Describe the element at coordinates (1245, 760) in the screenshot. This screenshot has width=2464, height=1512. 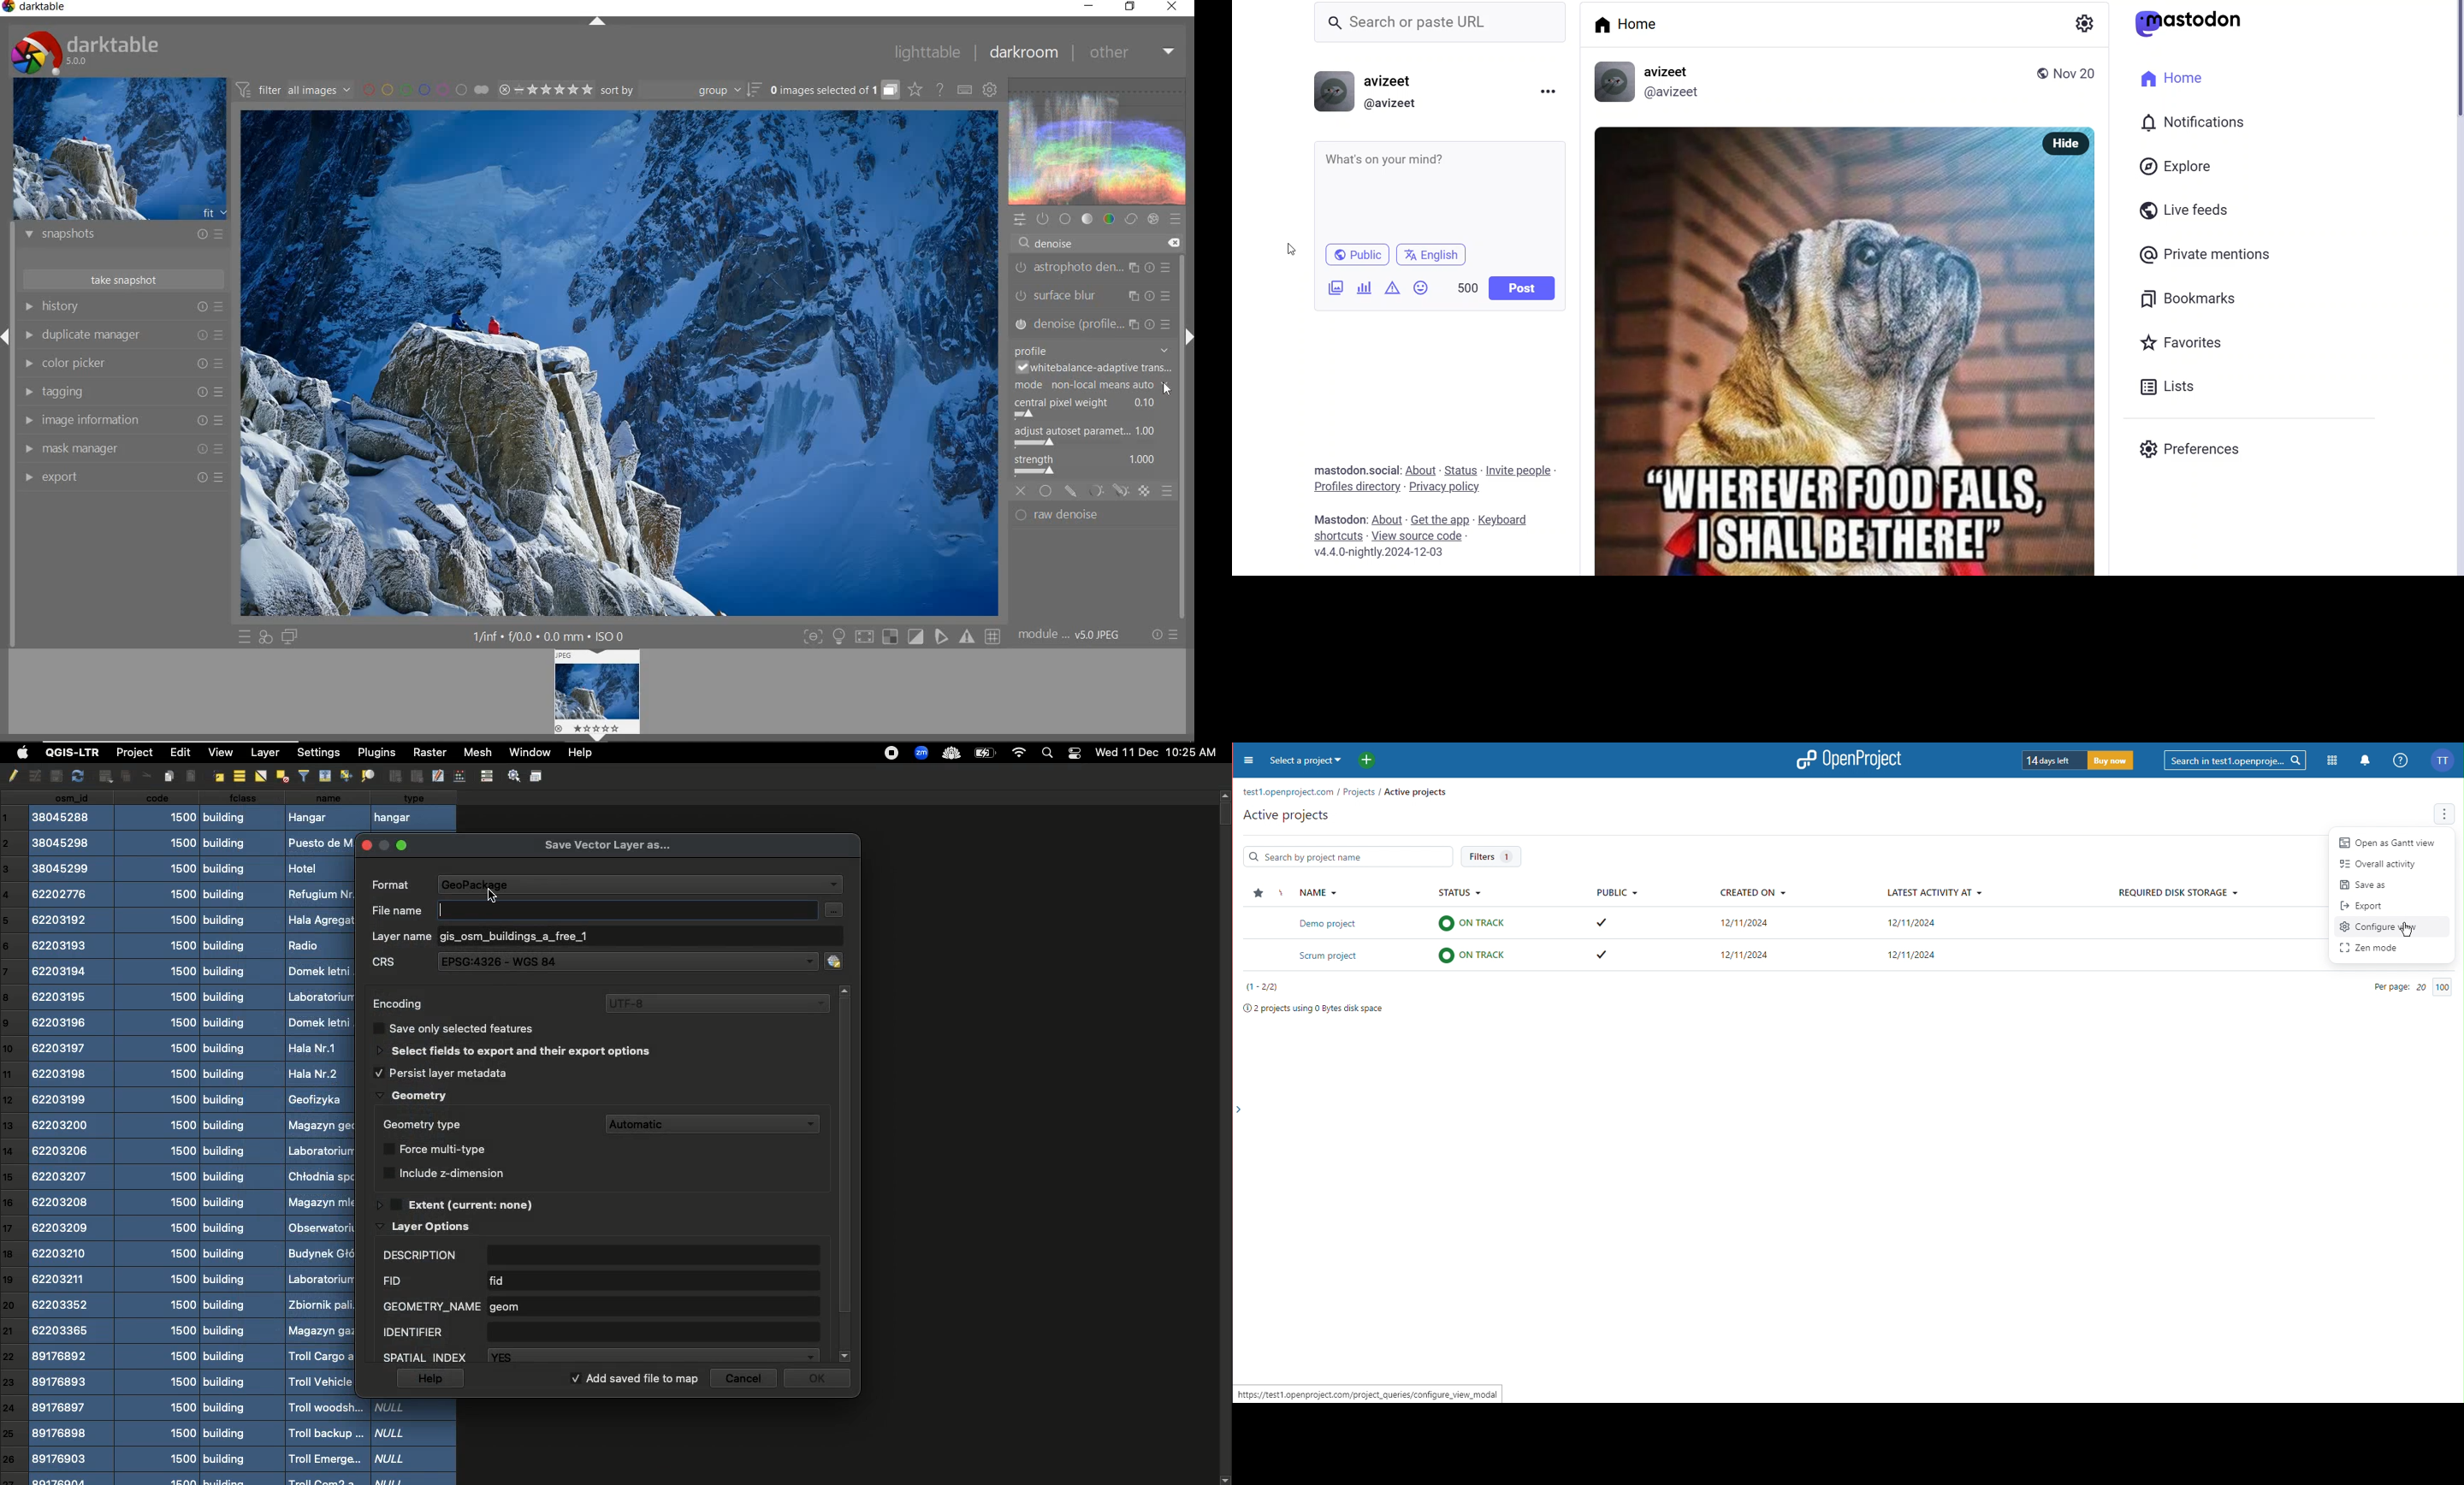
I see `Menu` at that location.